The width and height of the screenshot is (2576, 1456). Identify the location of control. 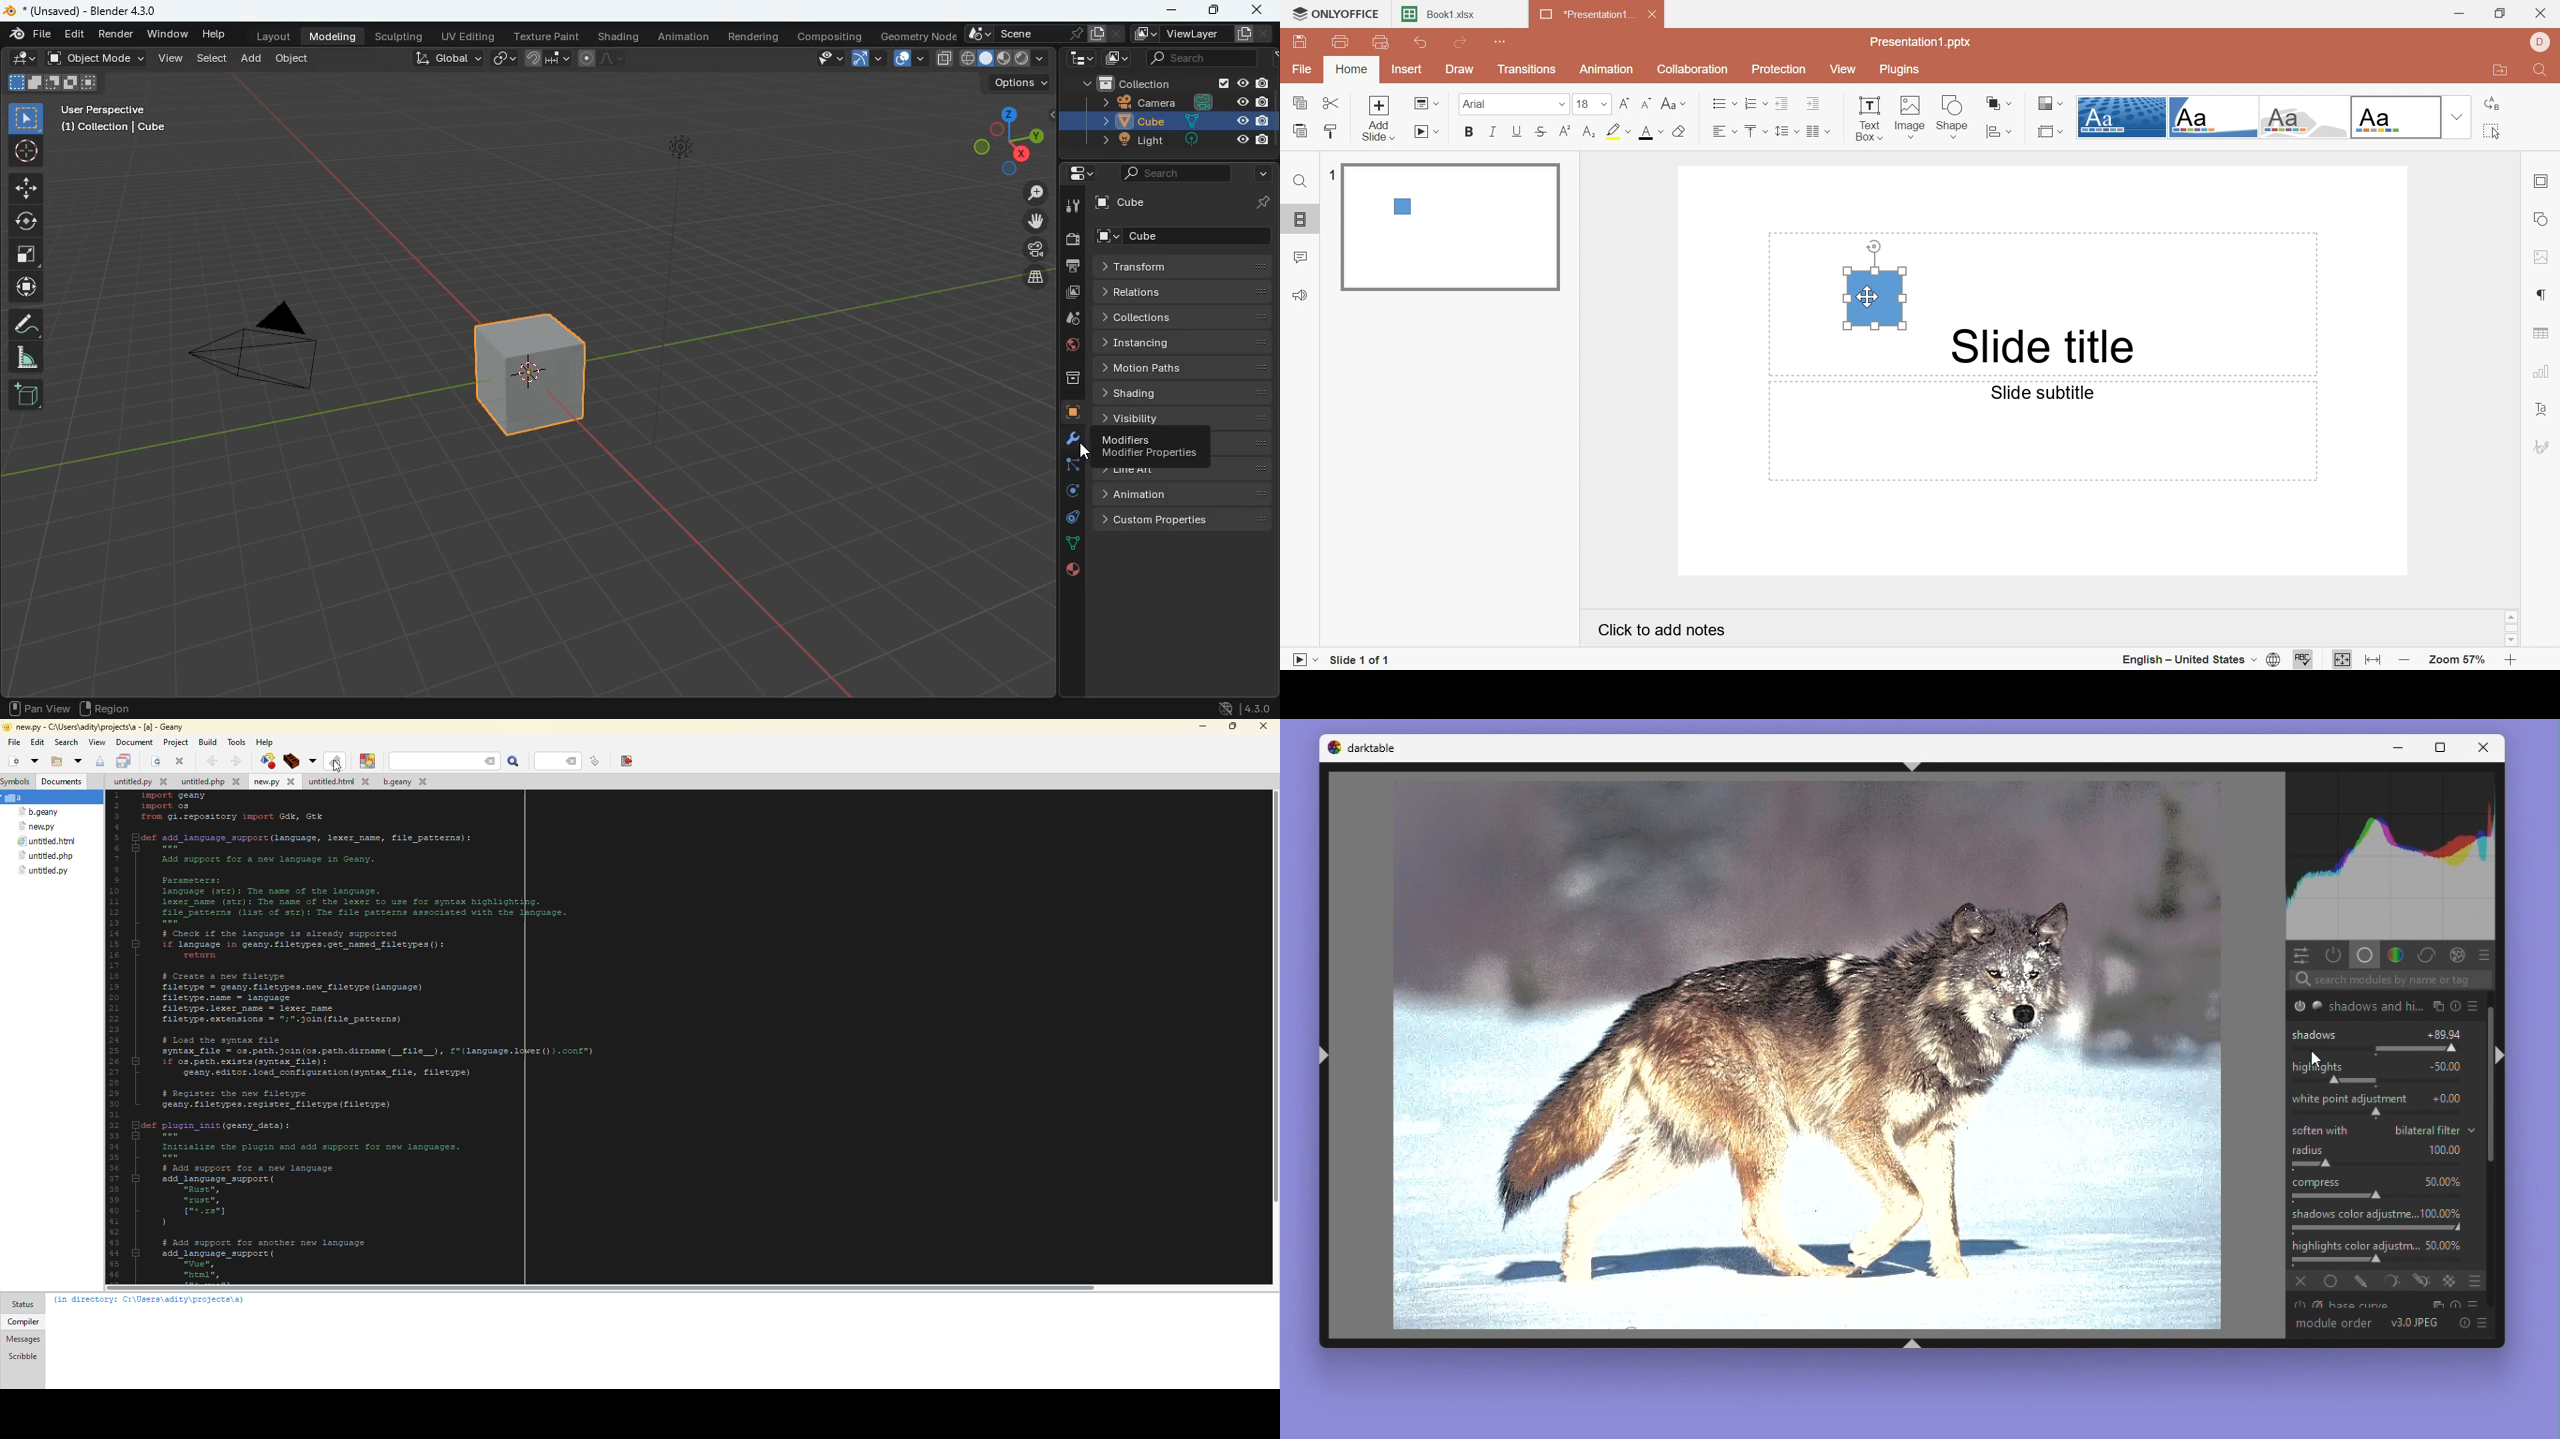
(1068, 520).